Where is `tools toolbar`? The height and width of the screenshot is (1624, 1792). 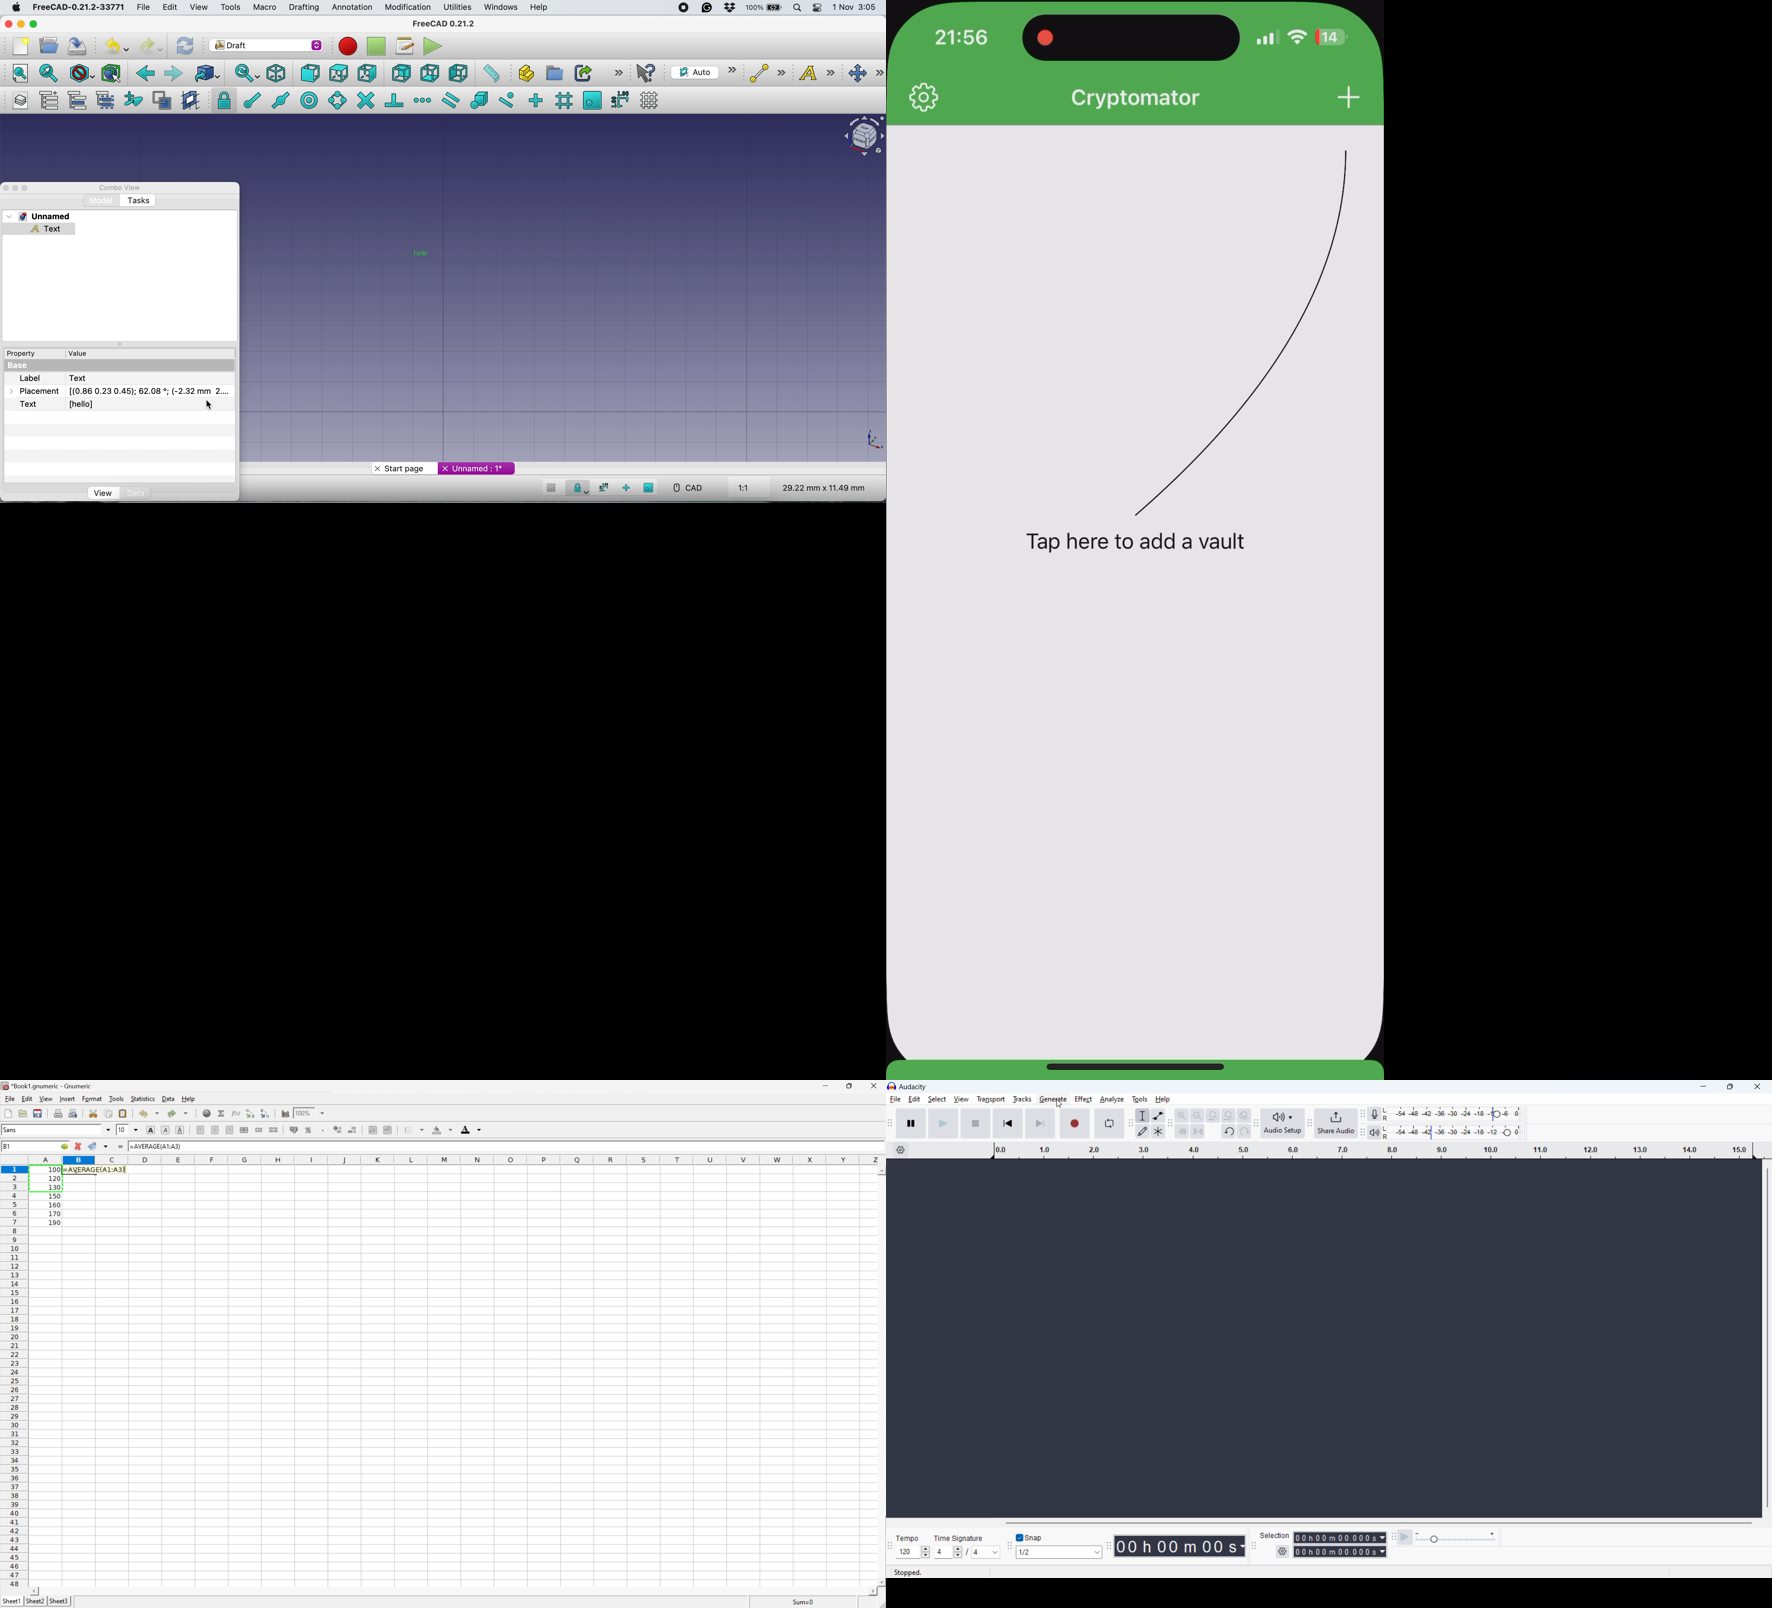 tools toolbar is located at coordinates (1131, 1123).